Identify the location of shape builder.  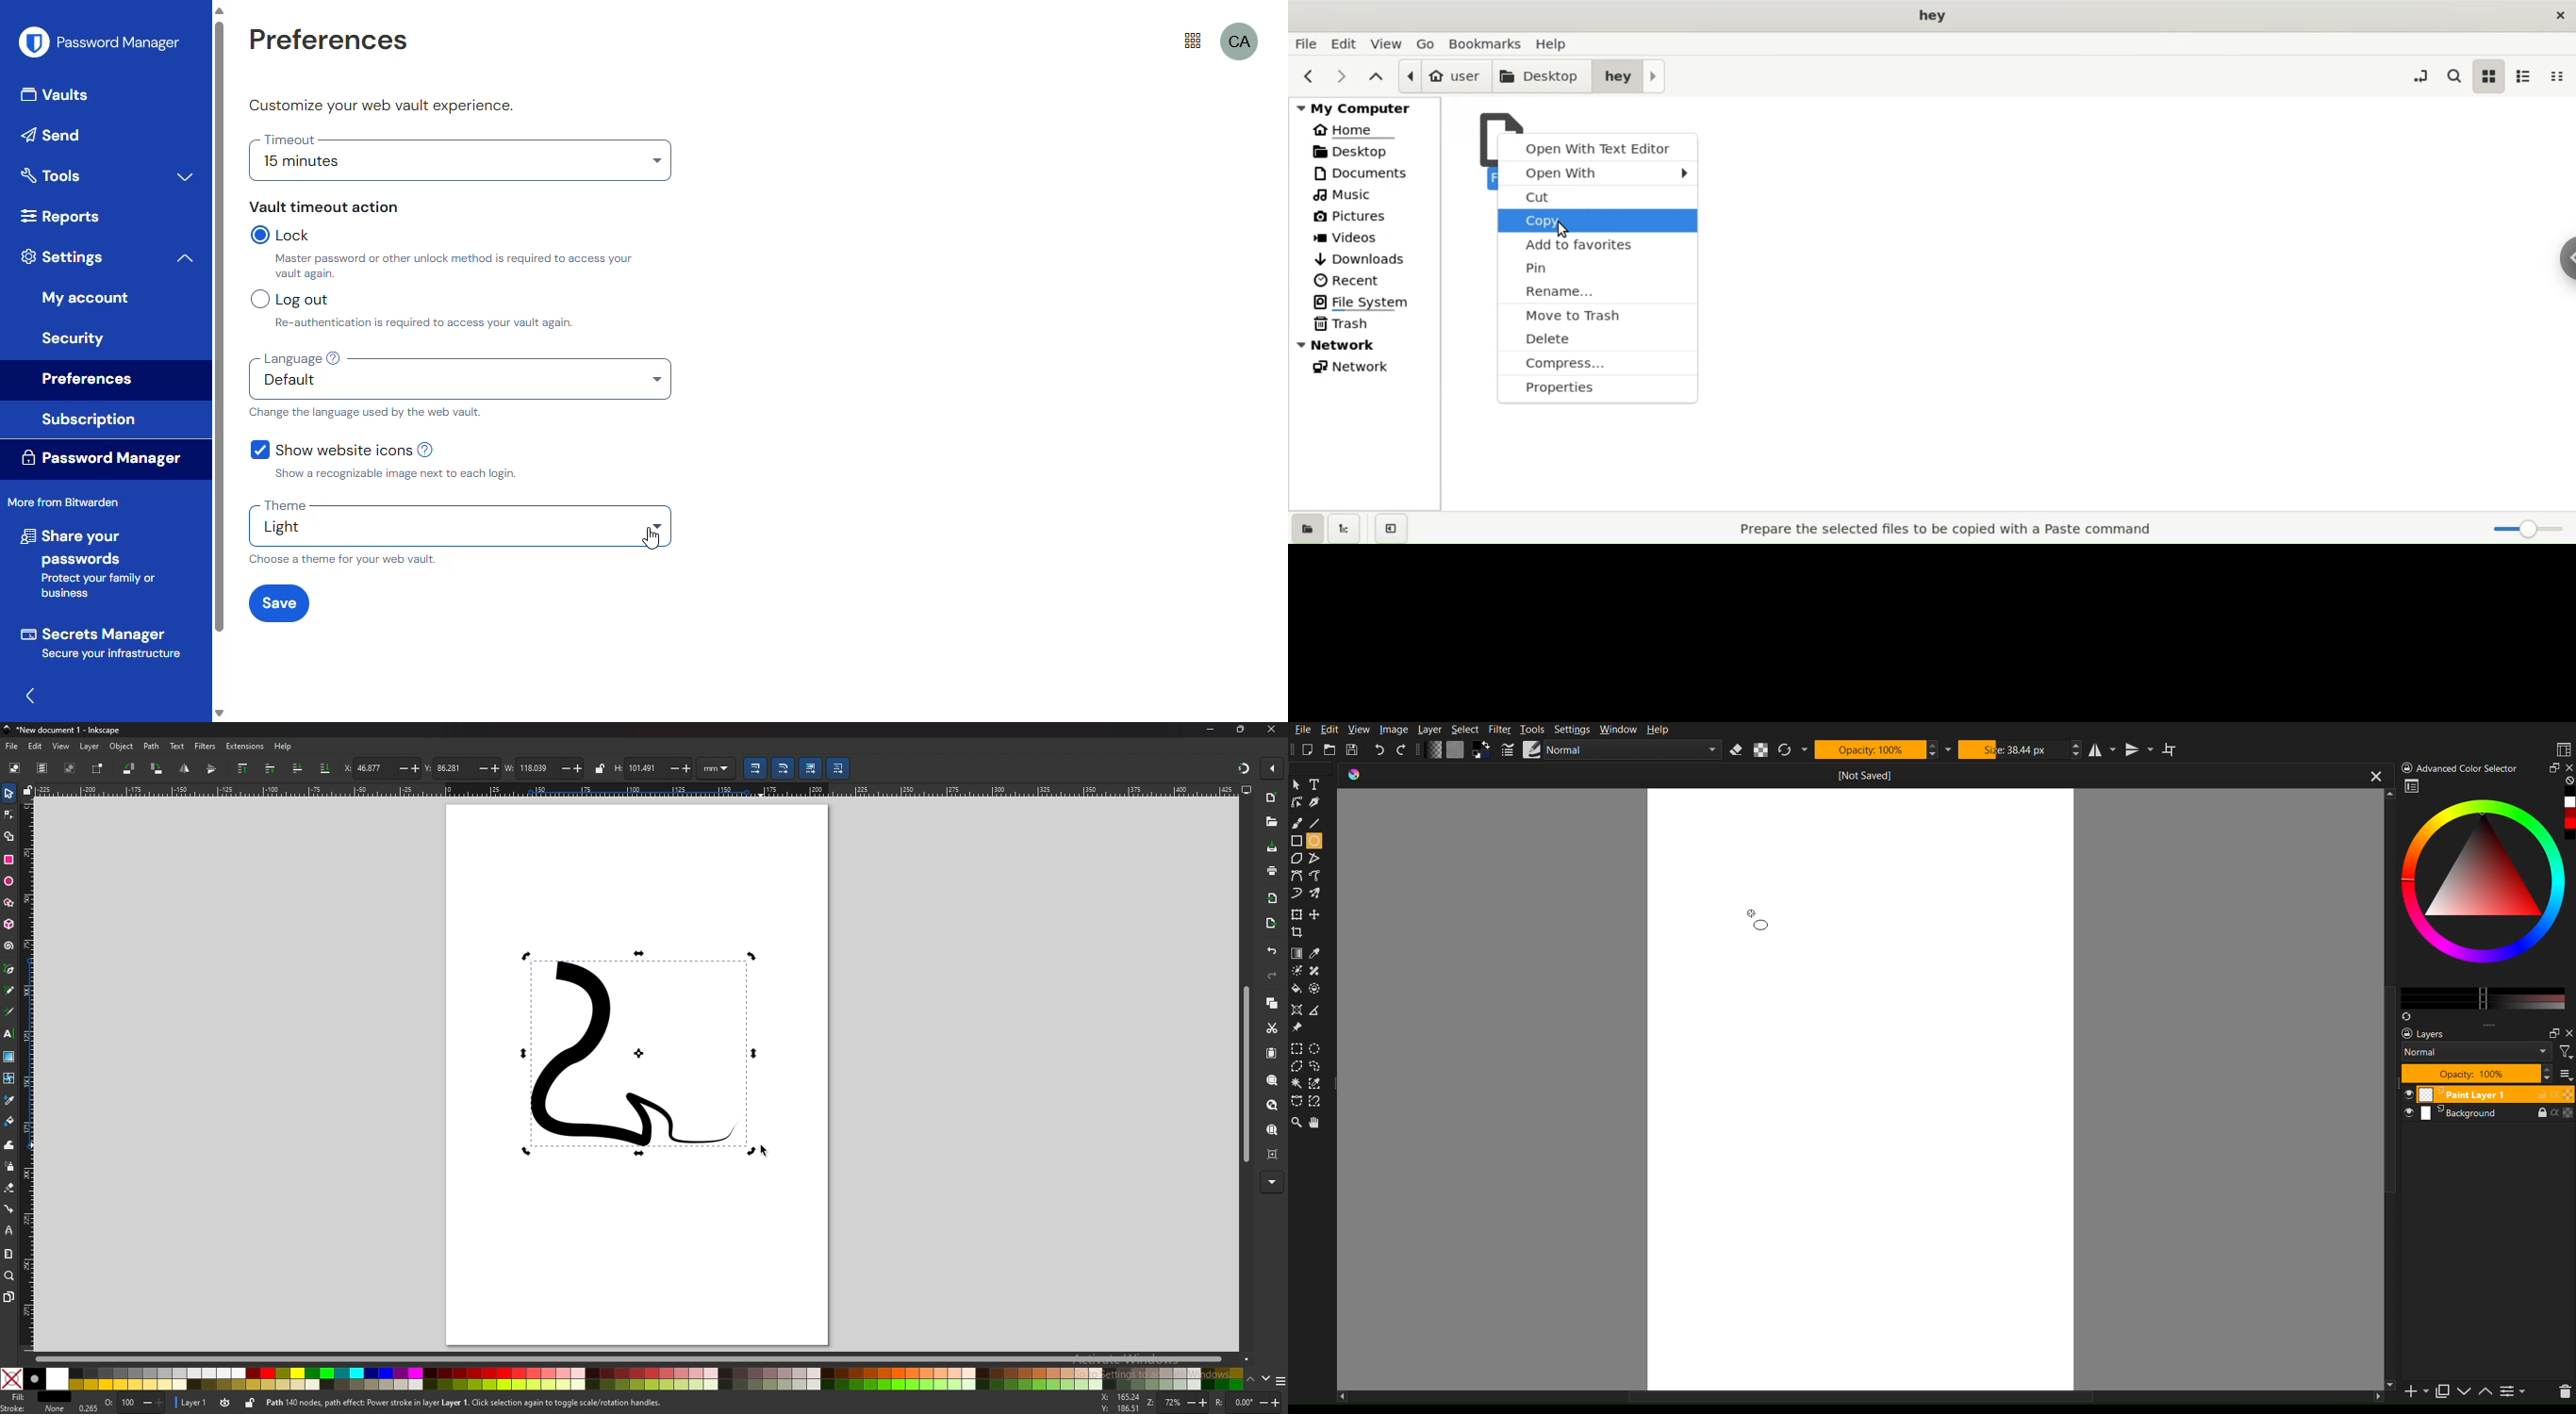
(10, 836).